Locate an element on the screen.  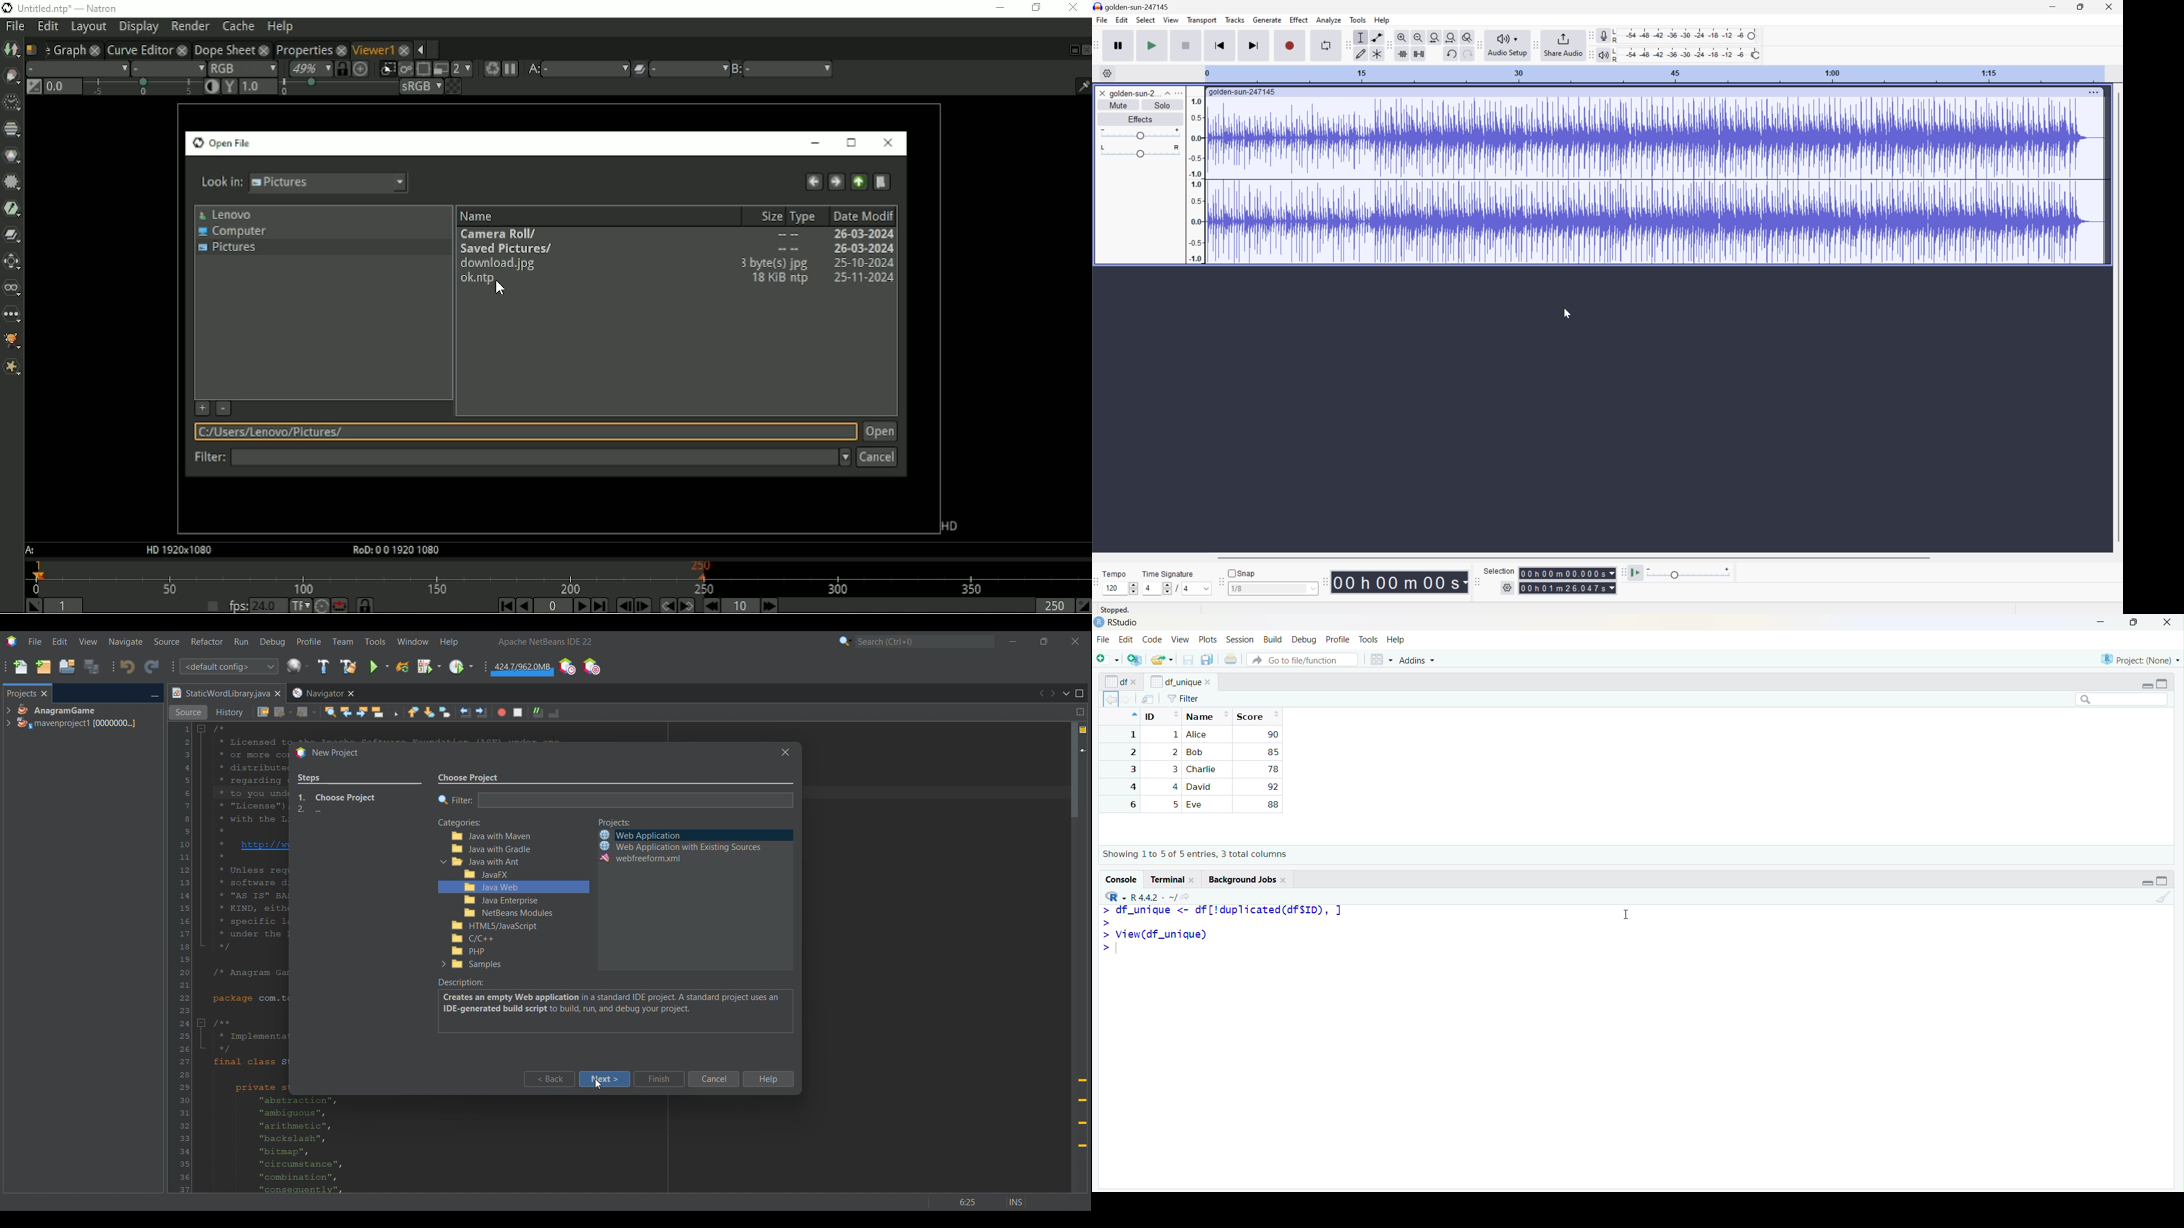
forward is located at coordinates (1127, 700).